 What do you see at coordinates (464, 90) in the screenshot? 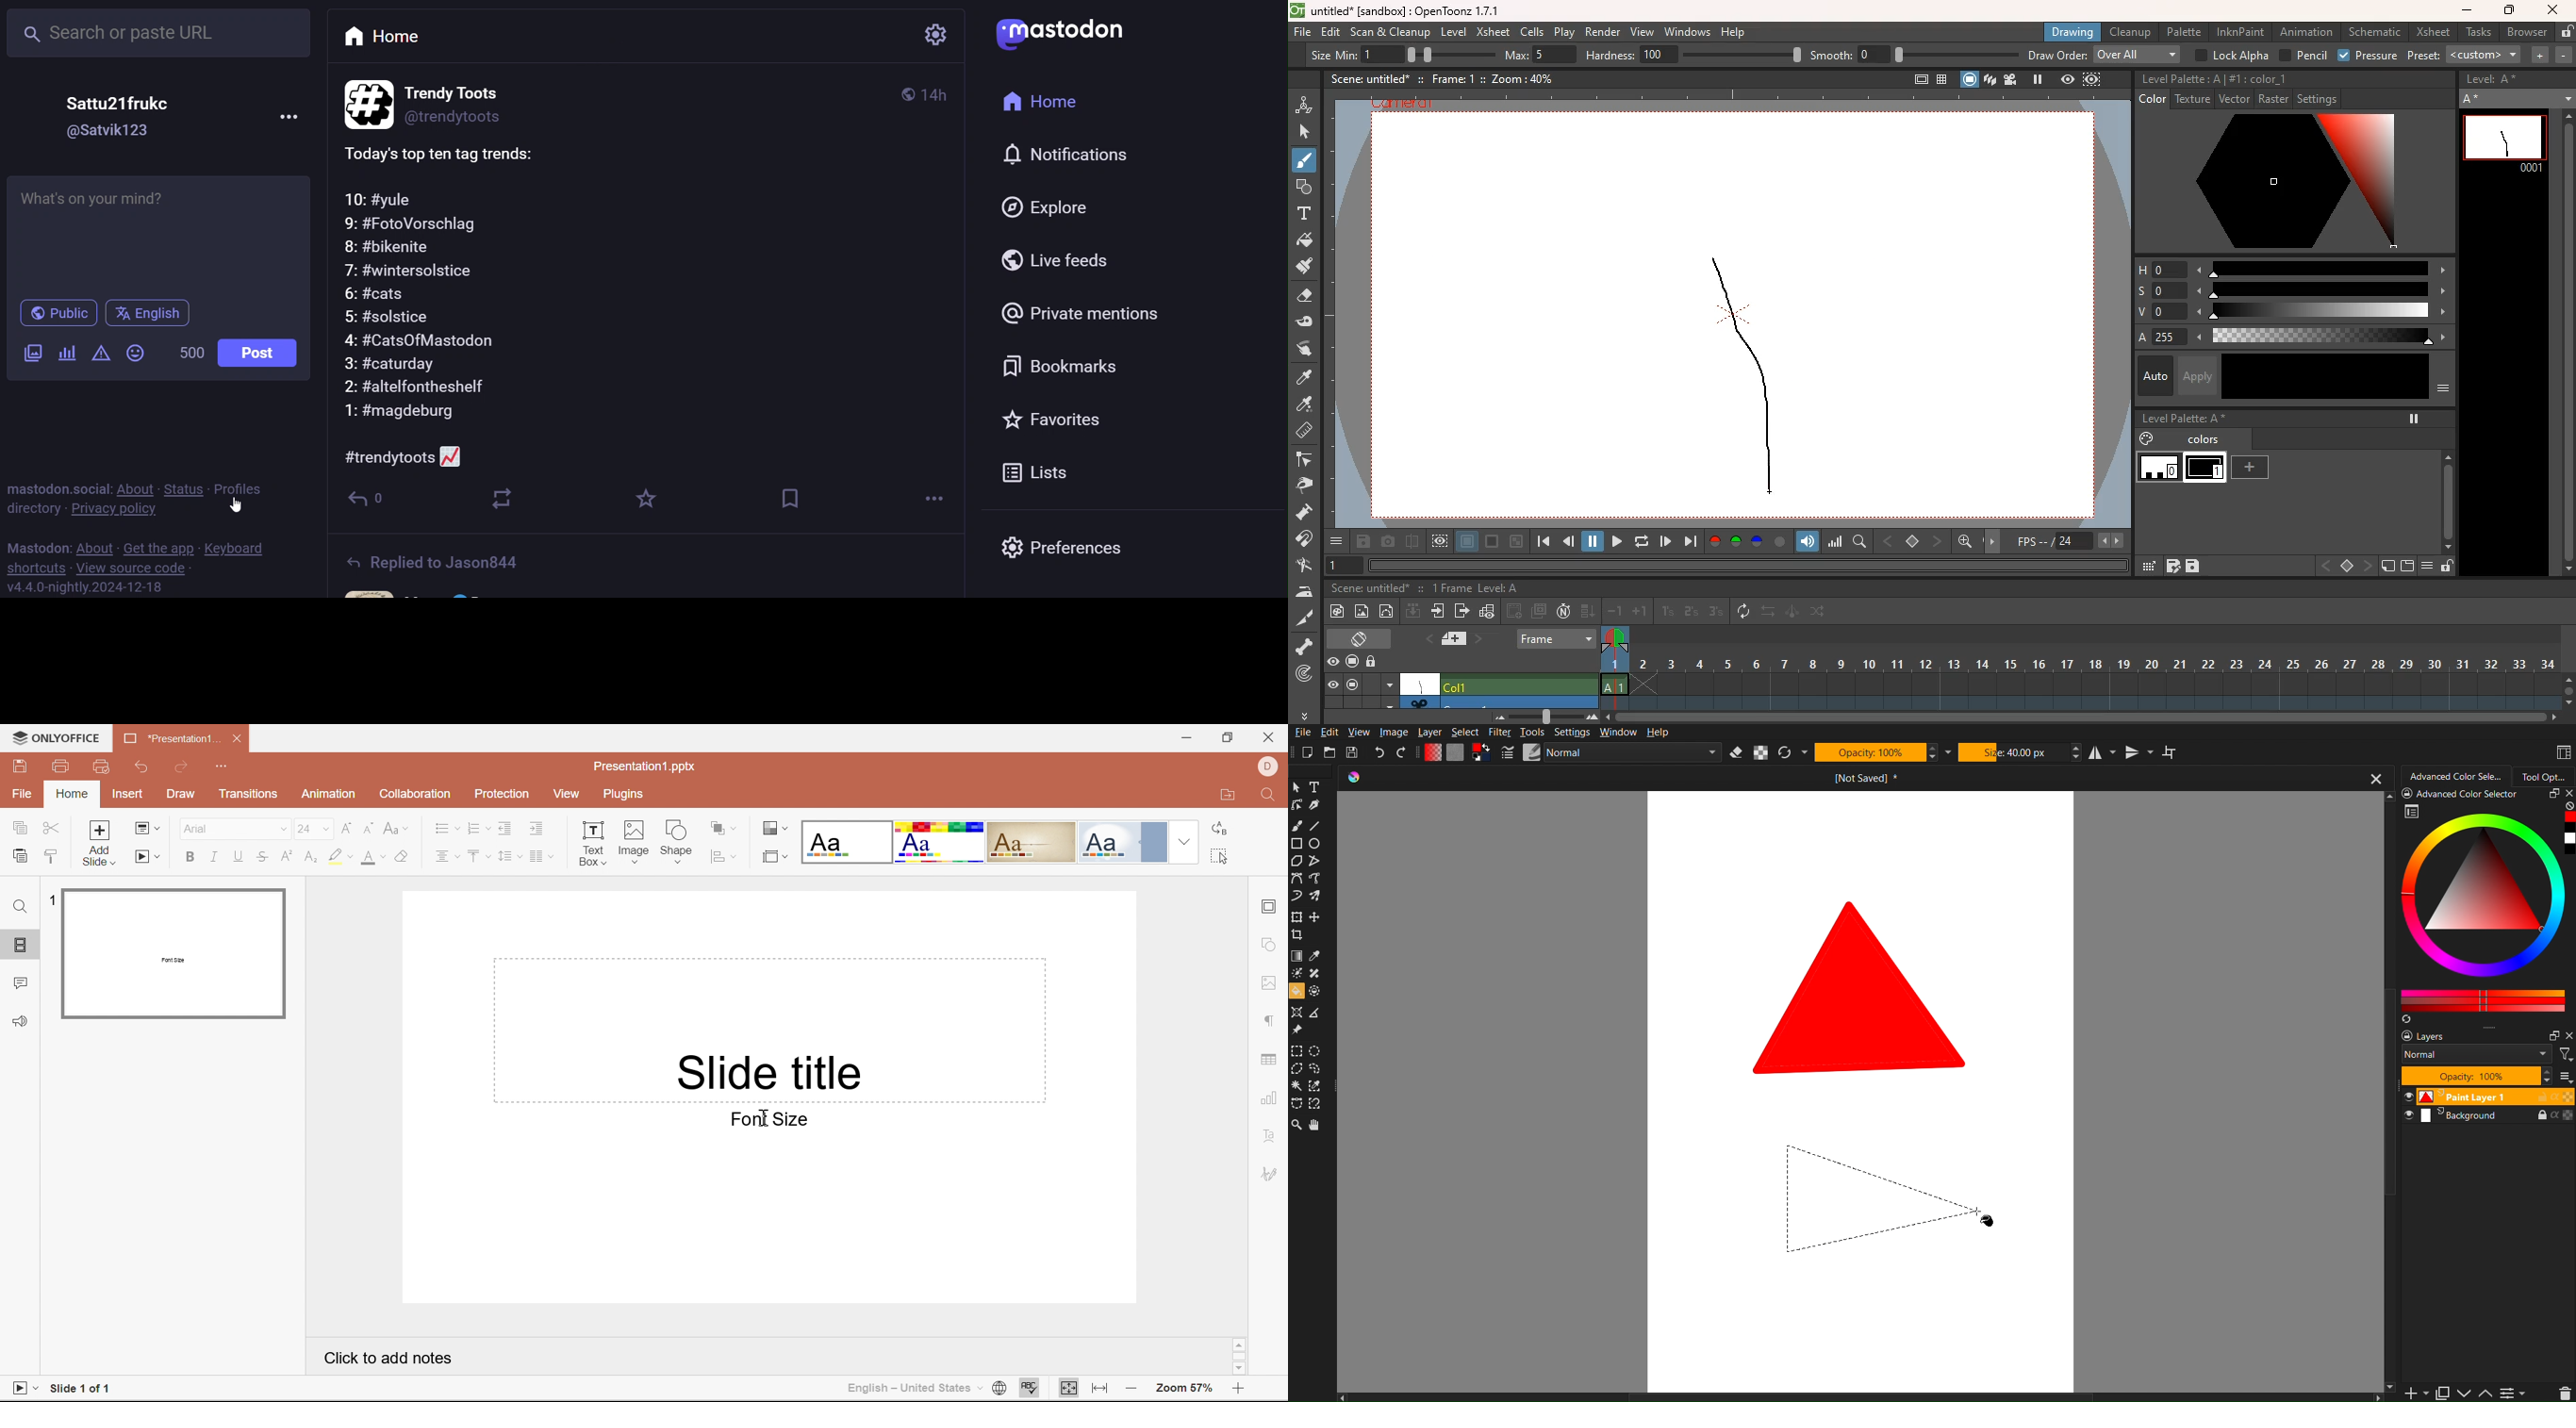
I see `Trendy Toots` at bounding box center [464, 90].